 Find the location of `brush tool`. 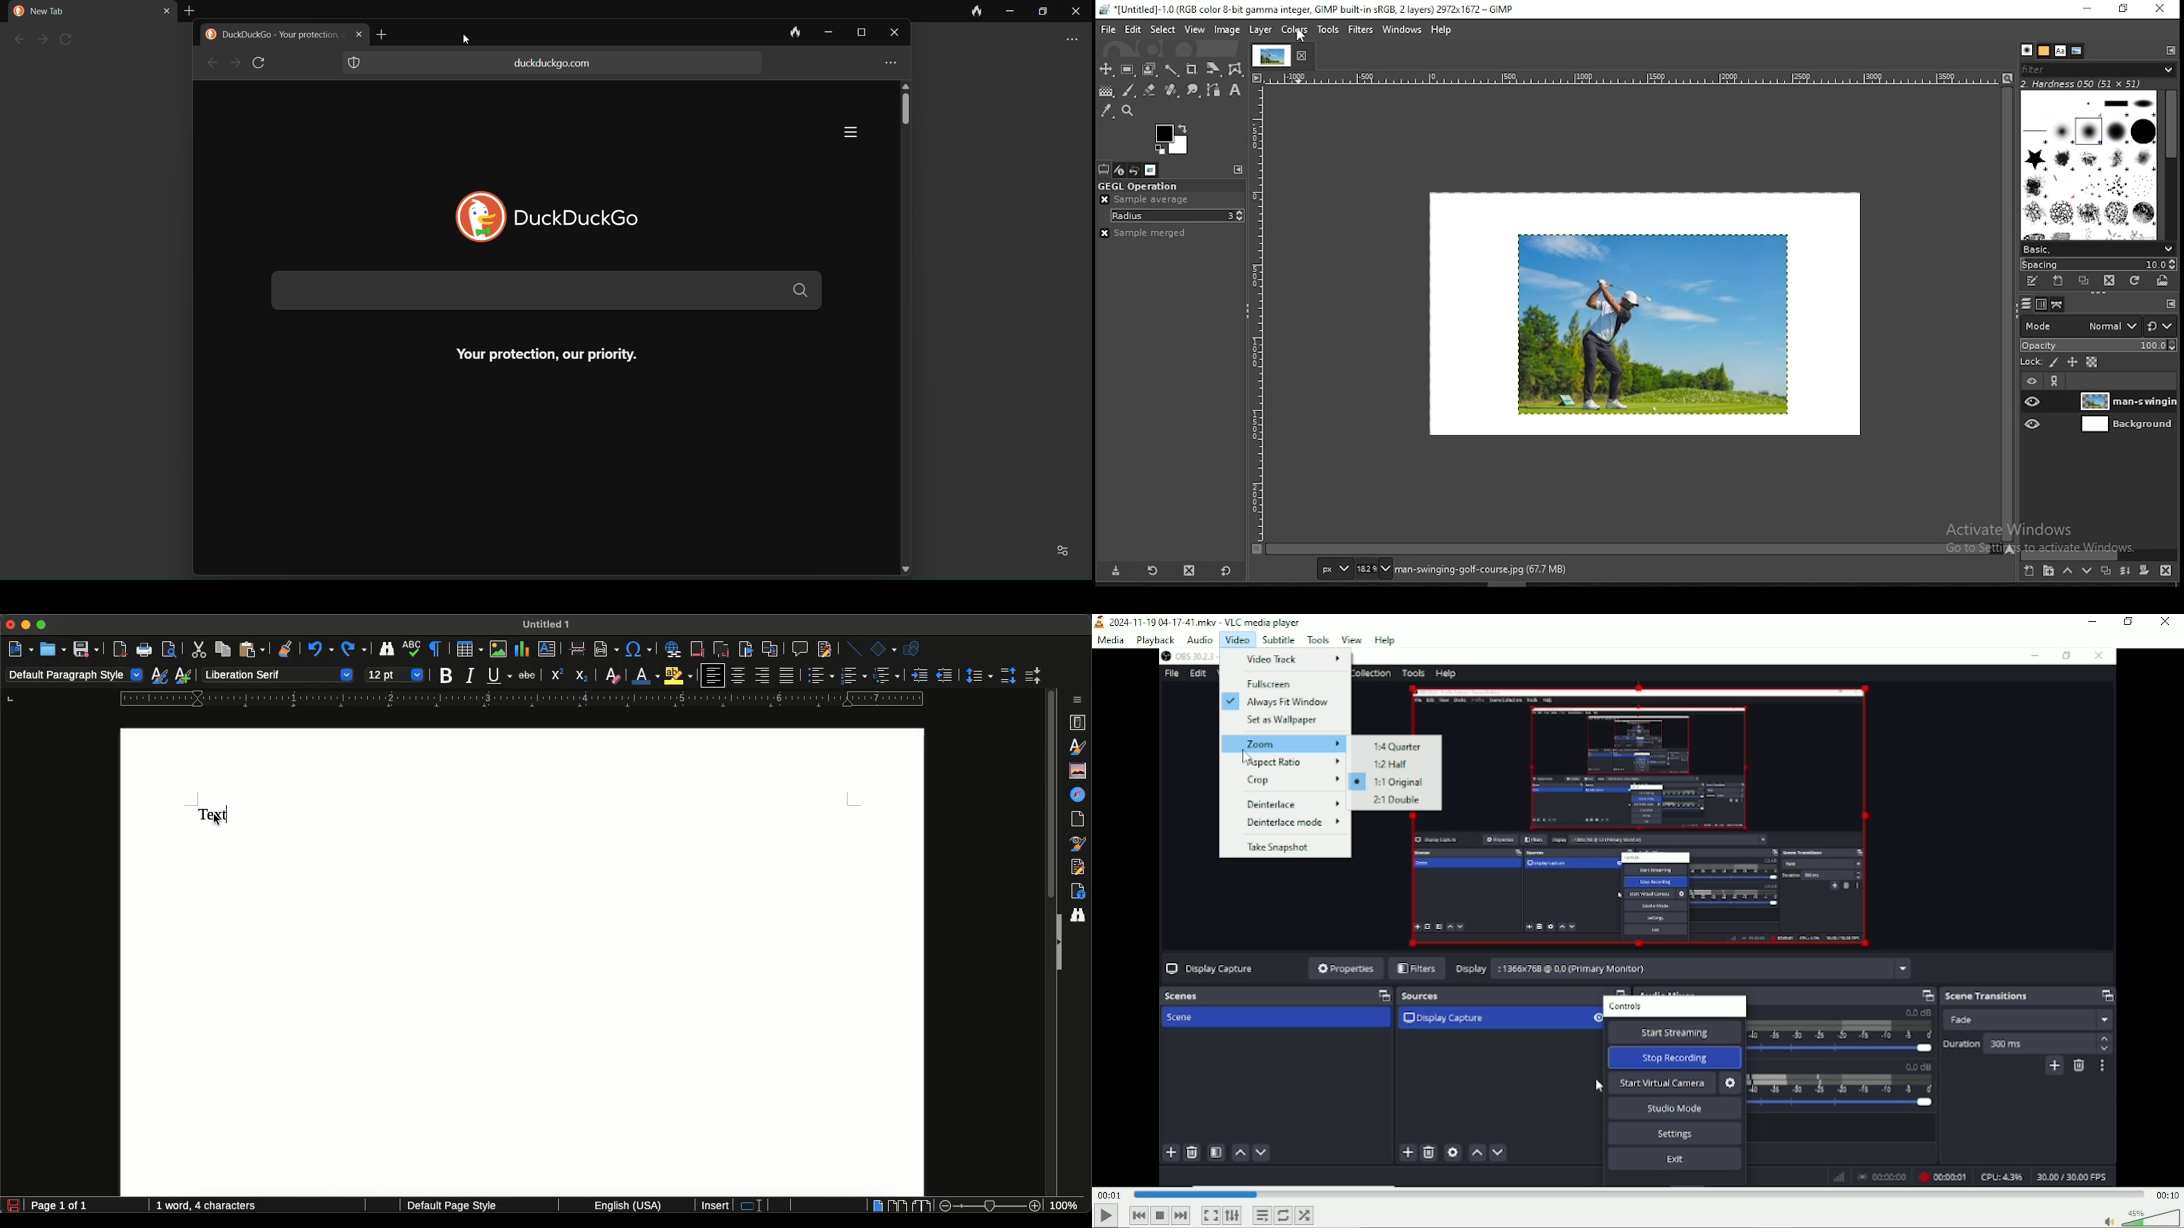

brush tool is located at coordinates (1132, 91).